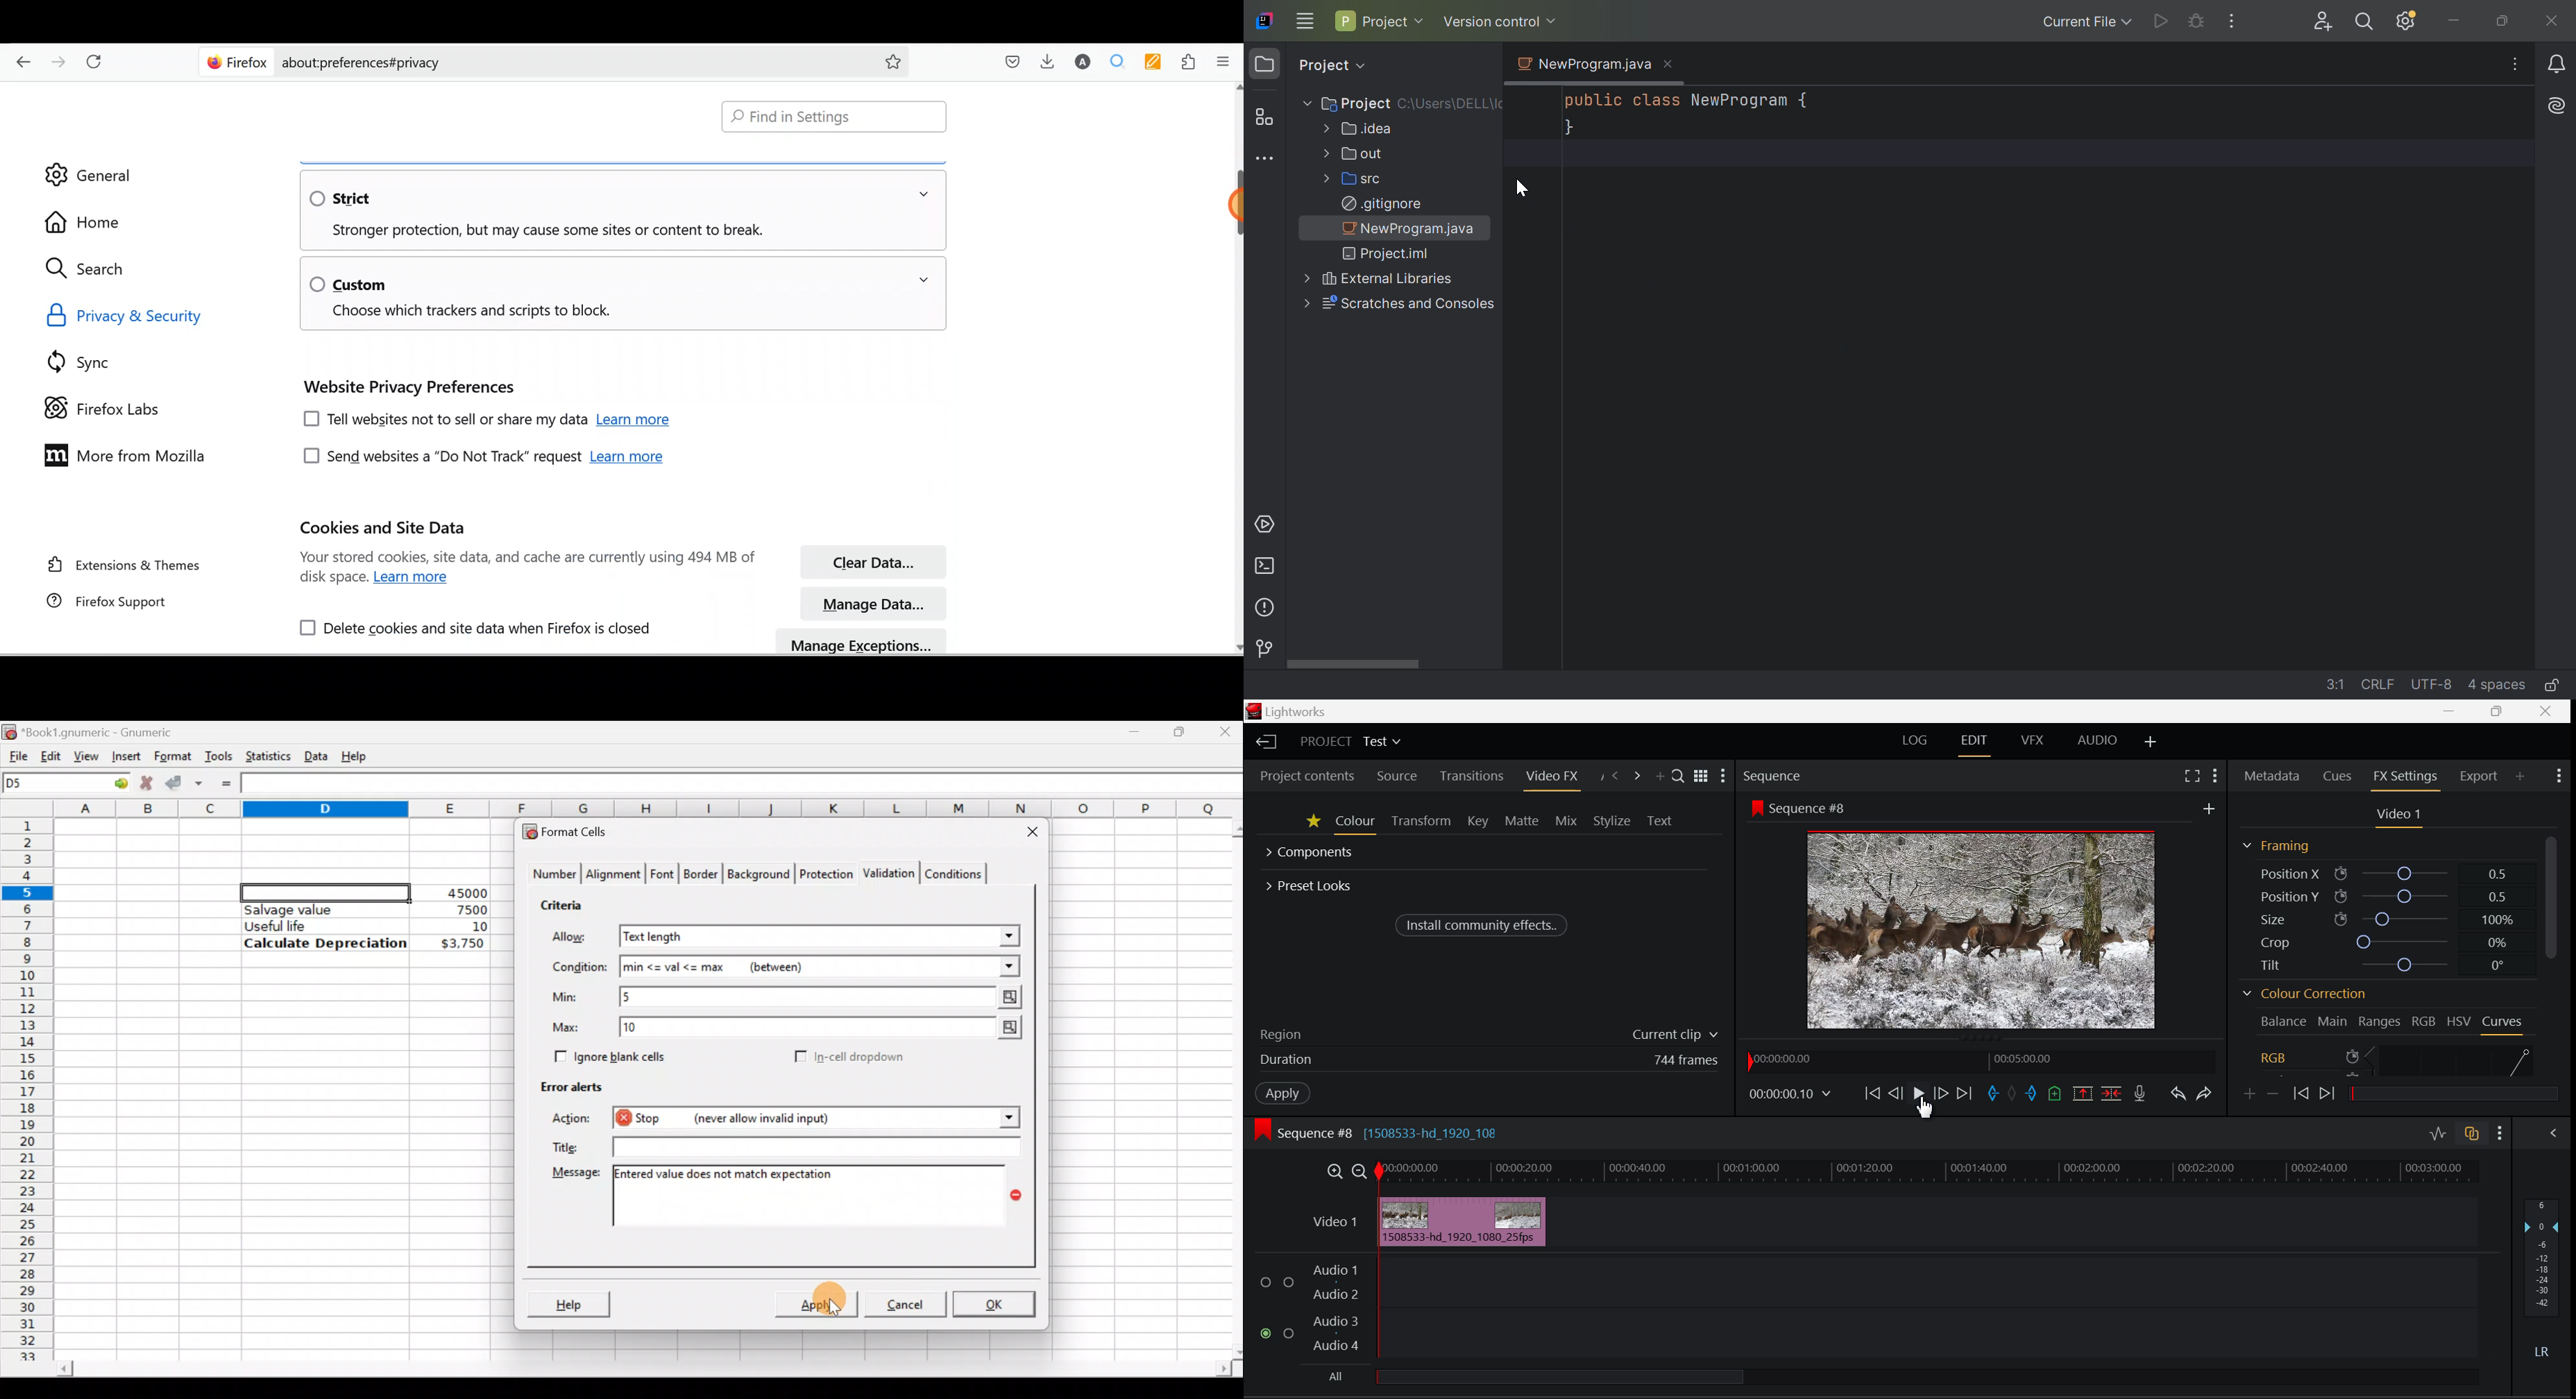 The image size is (2576, 1400). I want to click on expand, so click(924, 280).